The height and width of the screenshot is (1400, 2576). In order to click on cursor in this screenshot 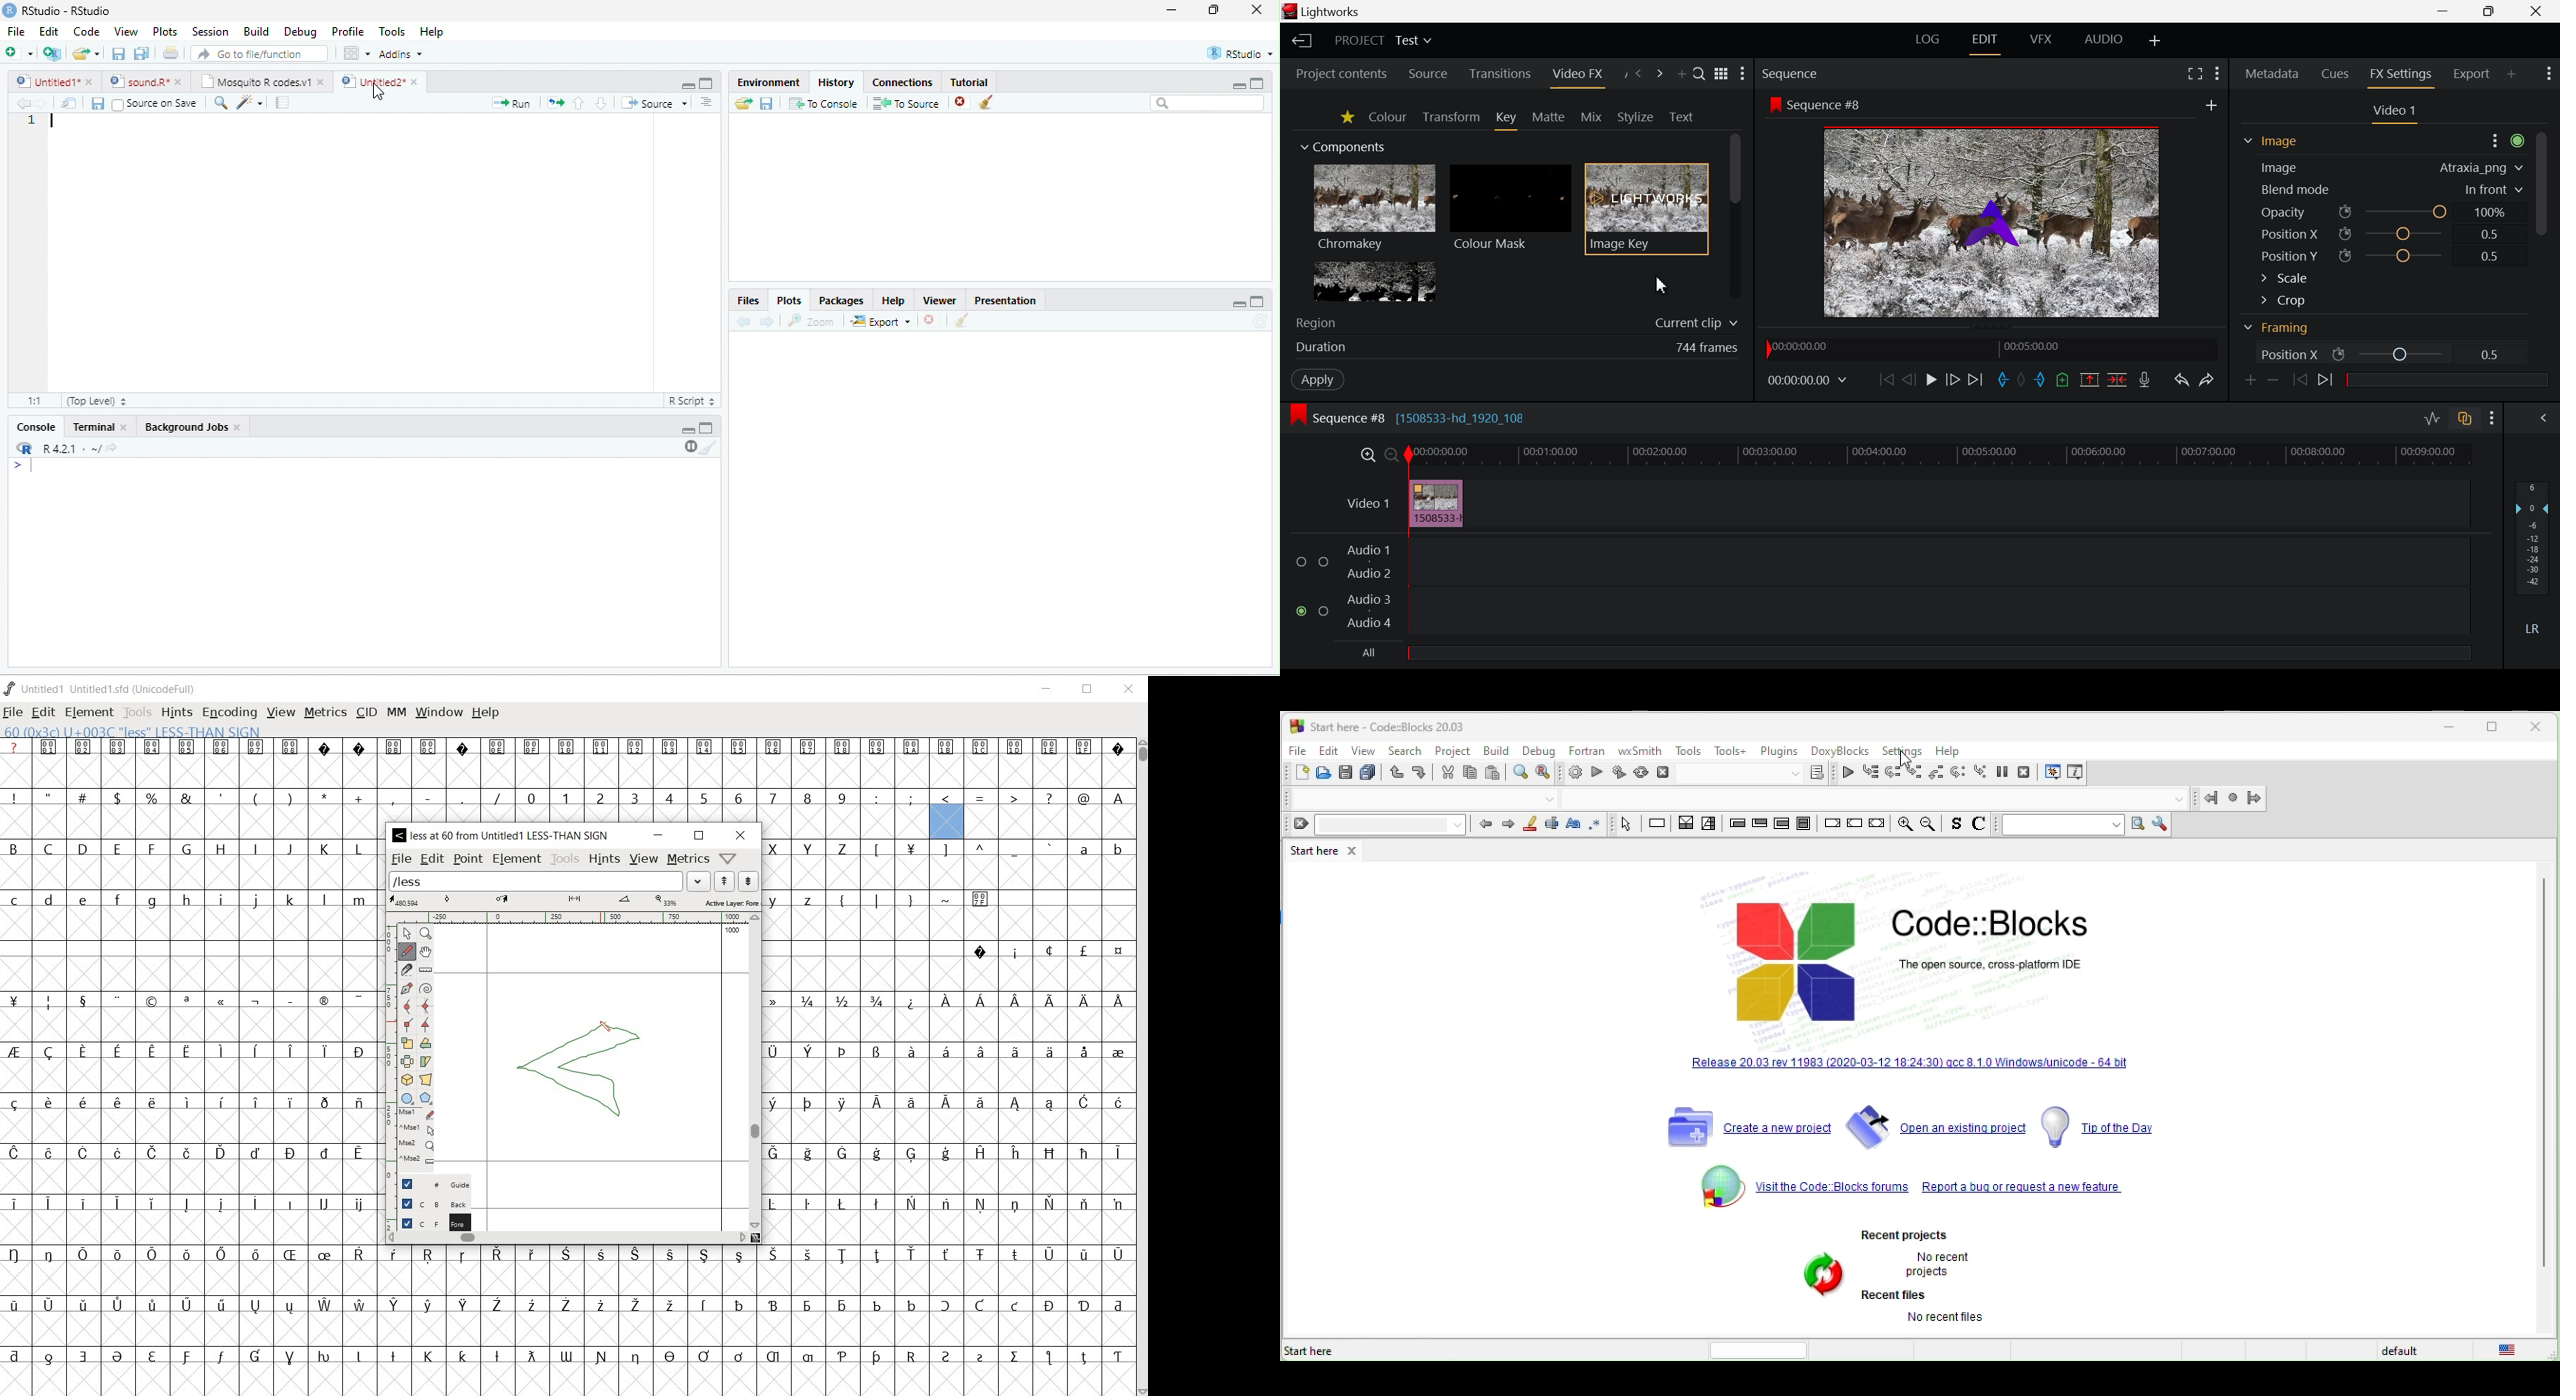, I will do `click(379, 91)`.